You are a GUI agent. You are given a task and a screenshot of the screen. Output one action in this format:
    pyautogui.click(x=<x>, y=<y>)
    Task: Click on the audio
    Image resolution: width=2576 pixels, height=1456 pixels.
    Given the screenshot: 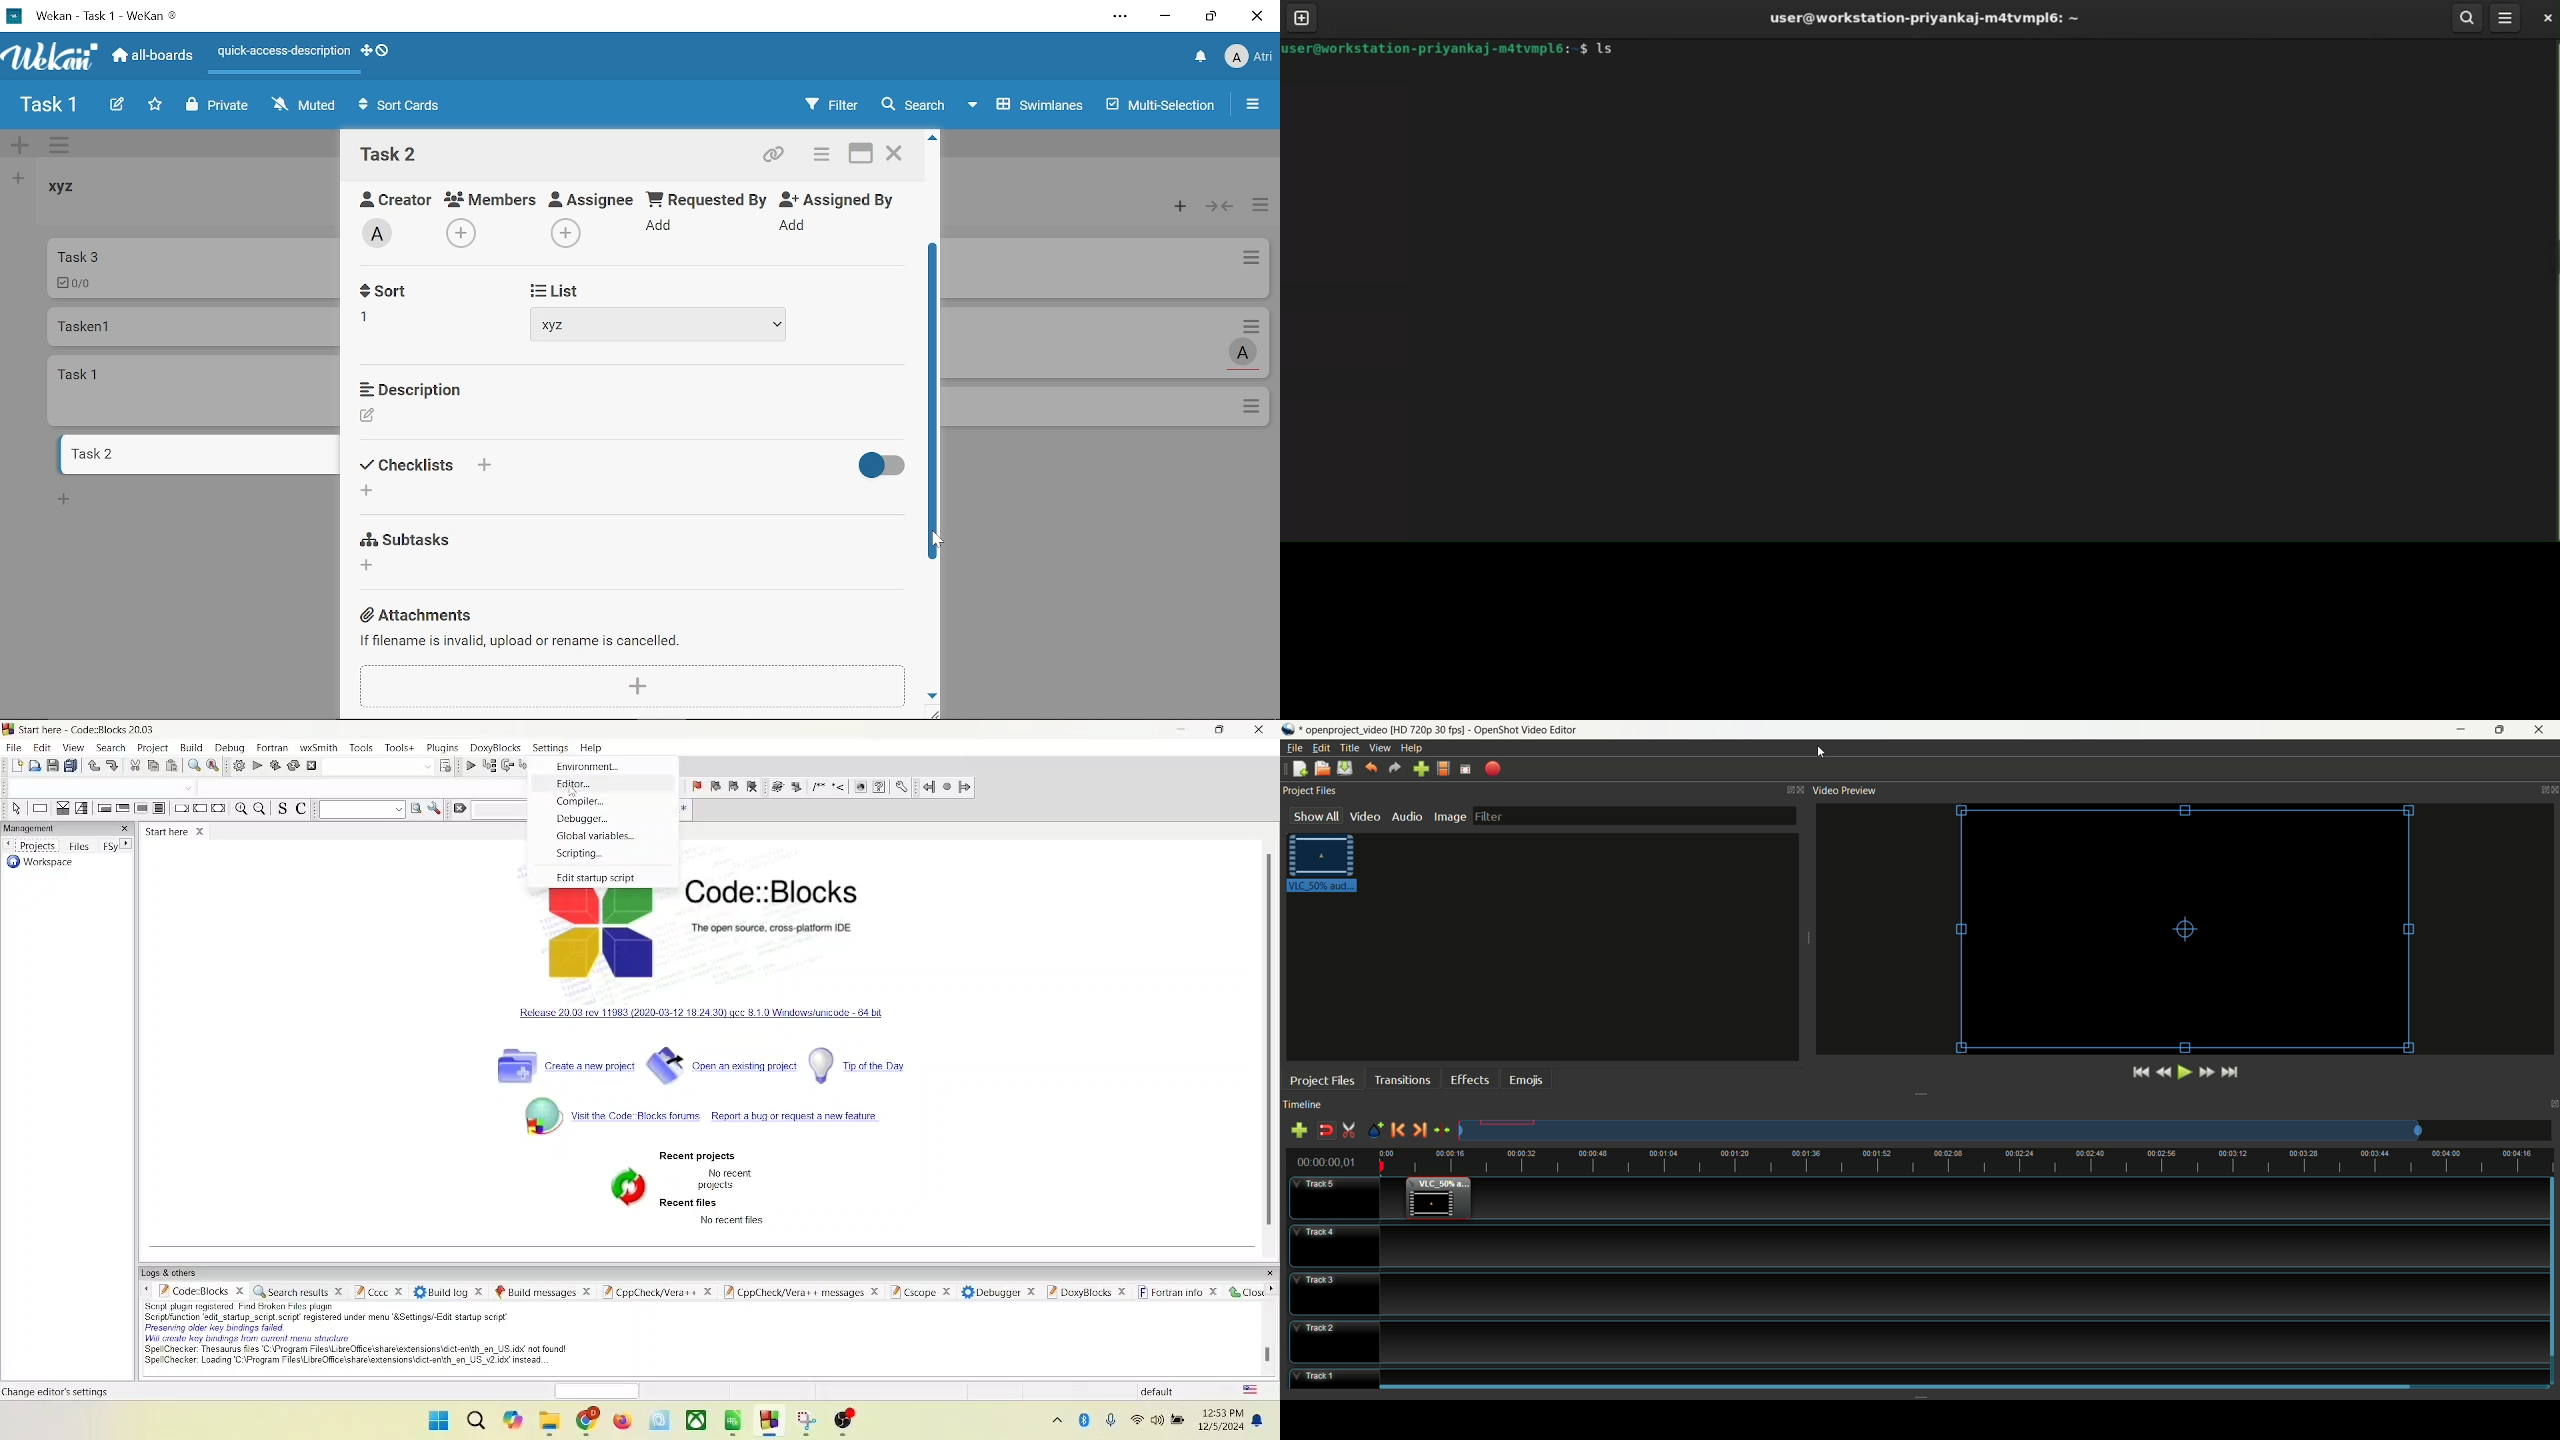 What is the action you would take?
    pyautogui.click(x=1406, y=817)
    